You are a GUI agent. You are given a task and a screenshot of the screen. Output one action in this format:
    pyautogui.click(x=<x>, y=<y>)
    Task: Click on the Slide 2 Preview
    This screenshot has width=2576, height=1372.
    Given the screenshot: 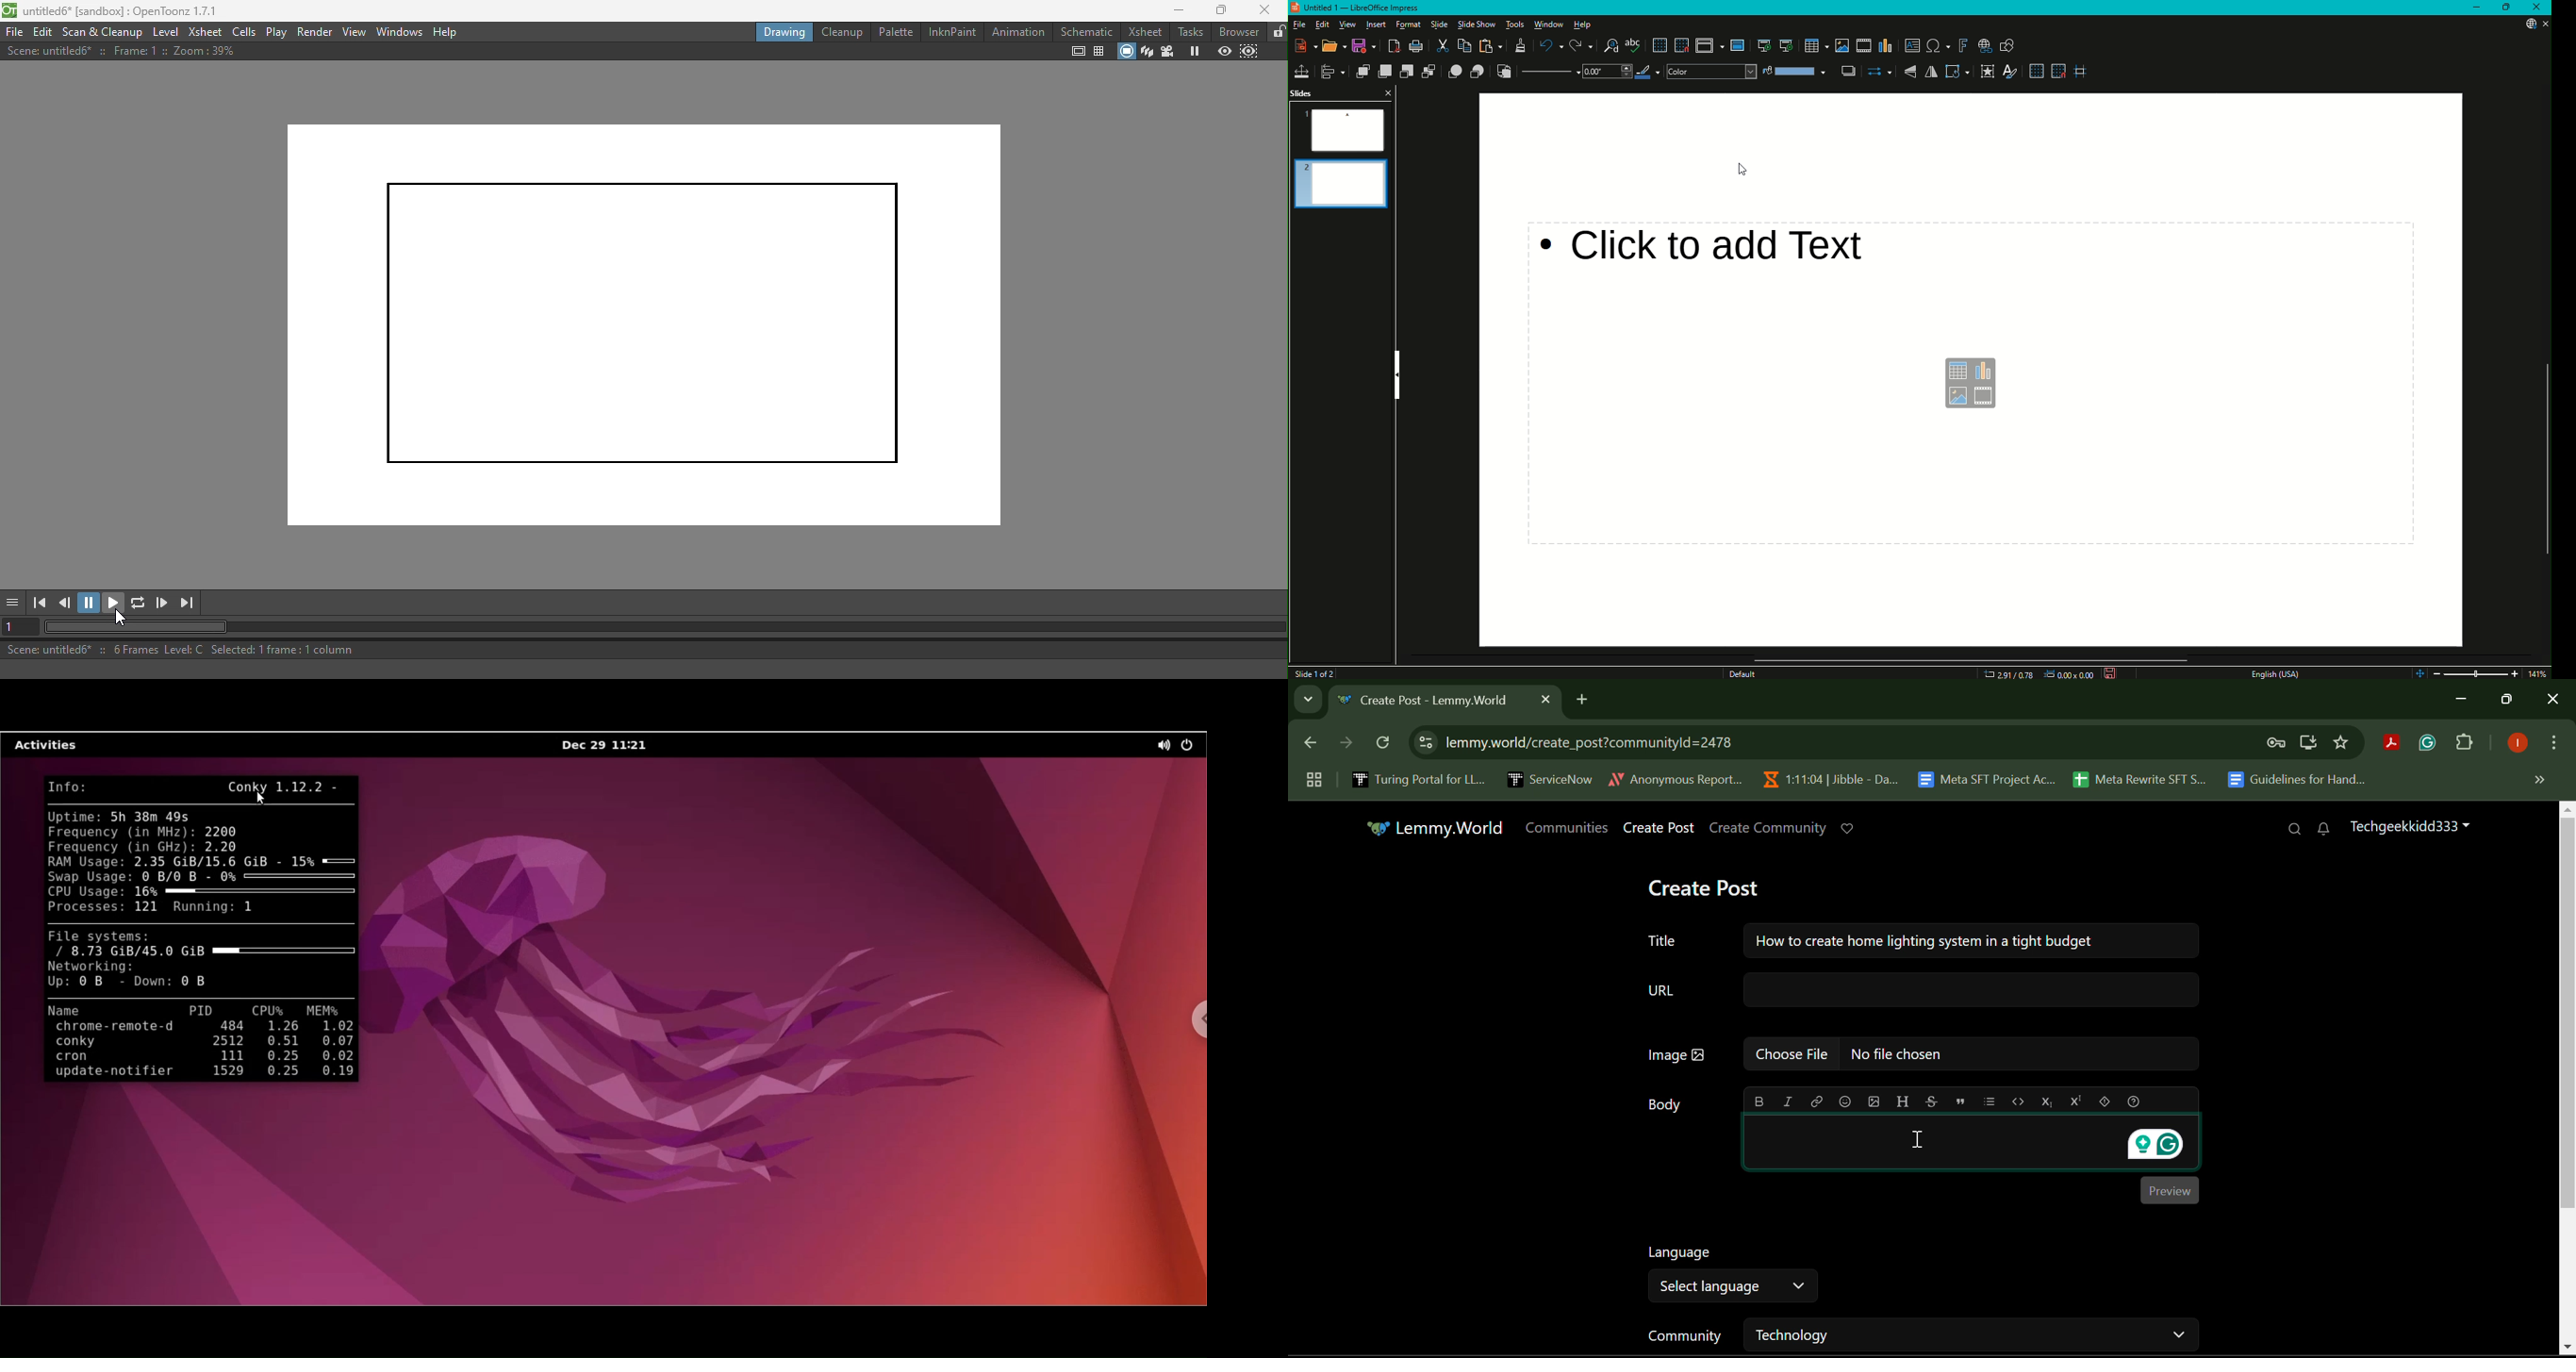 What is the action you would take?
    pyautogui.click(x=1343, y=186)
    